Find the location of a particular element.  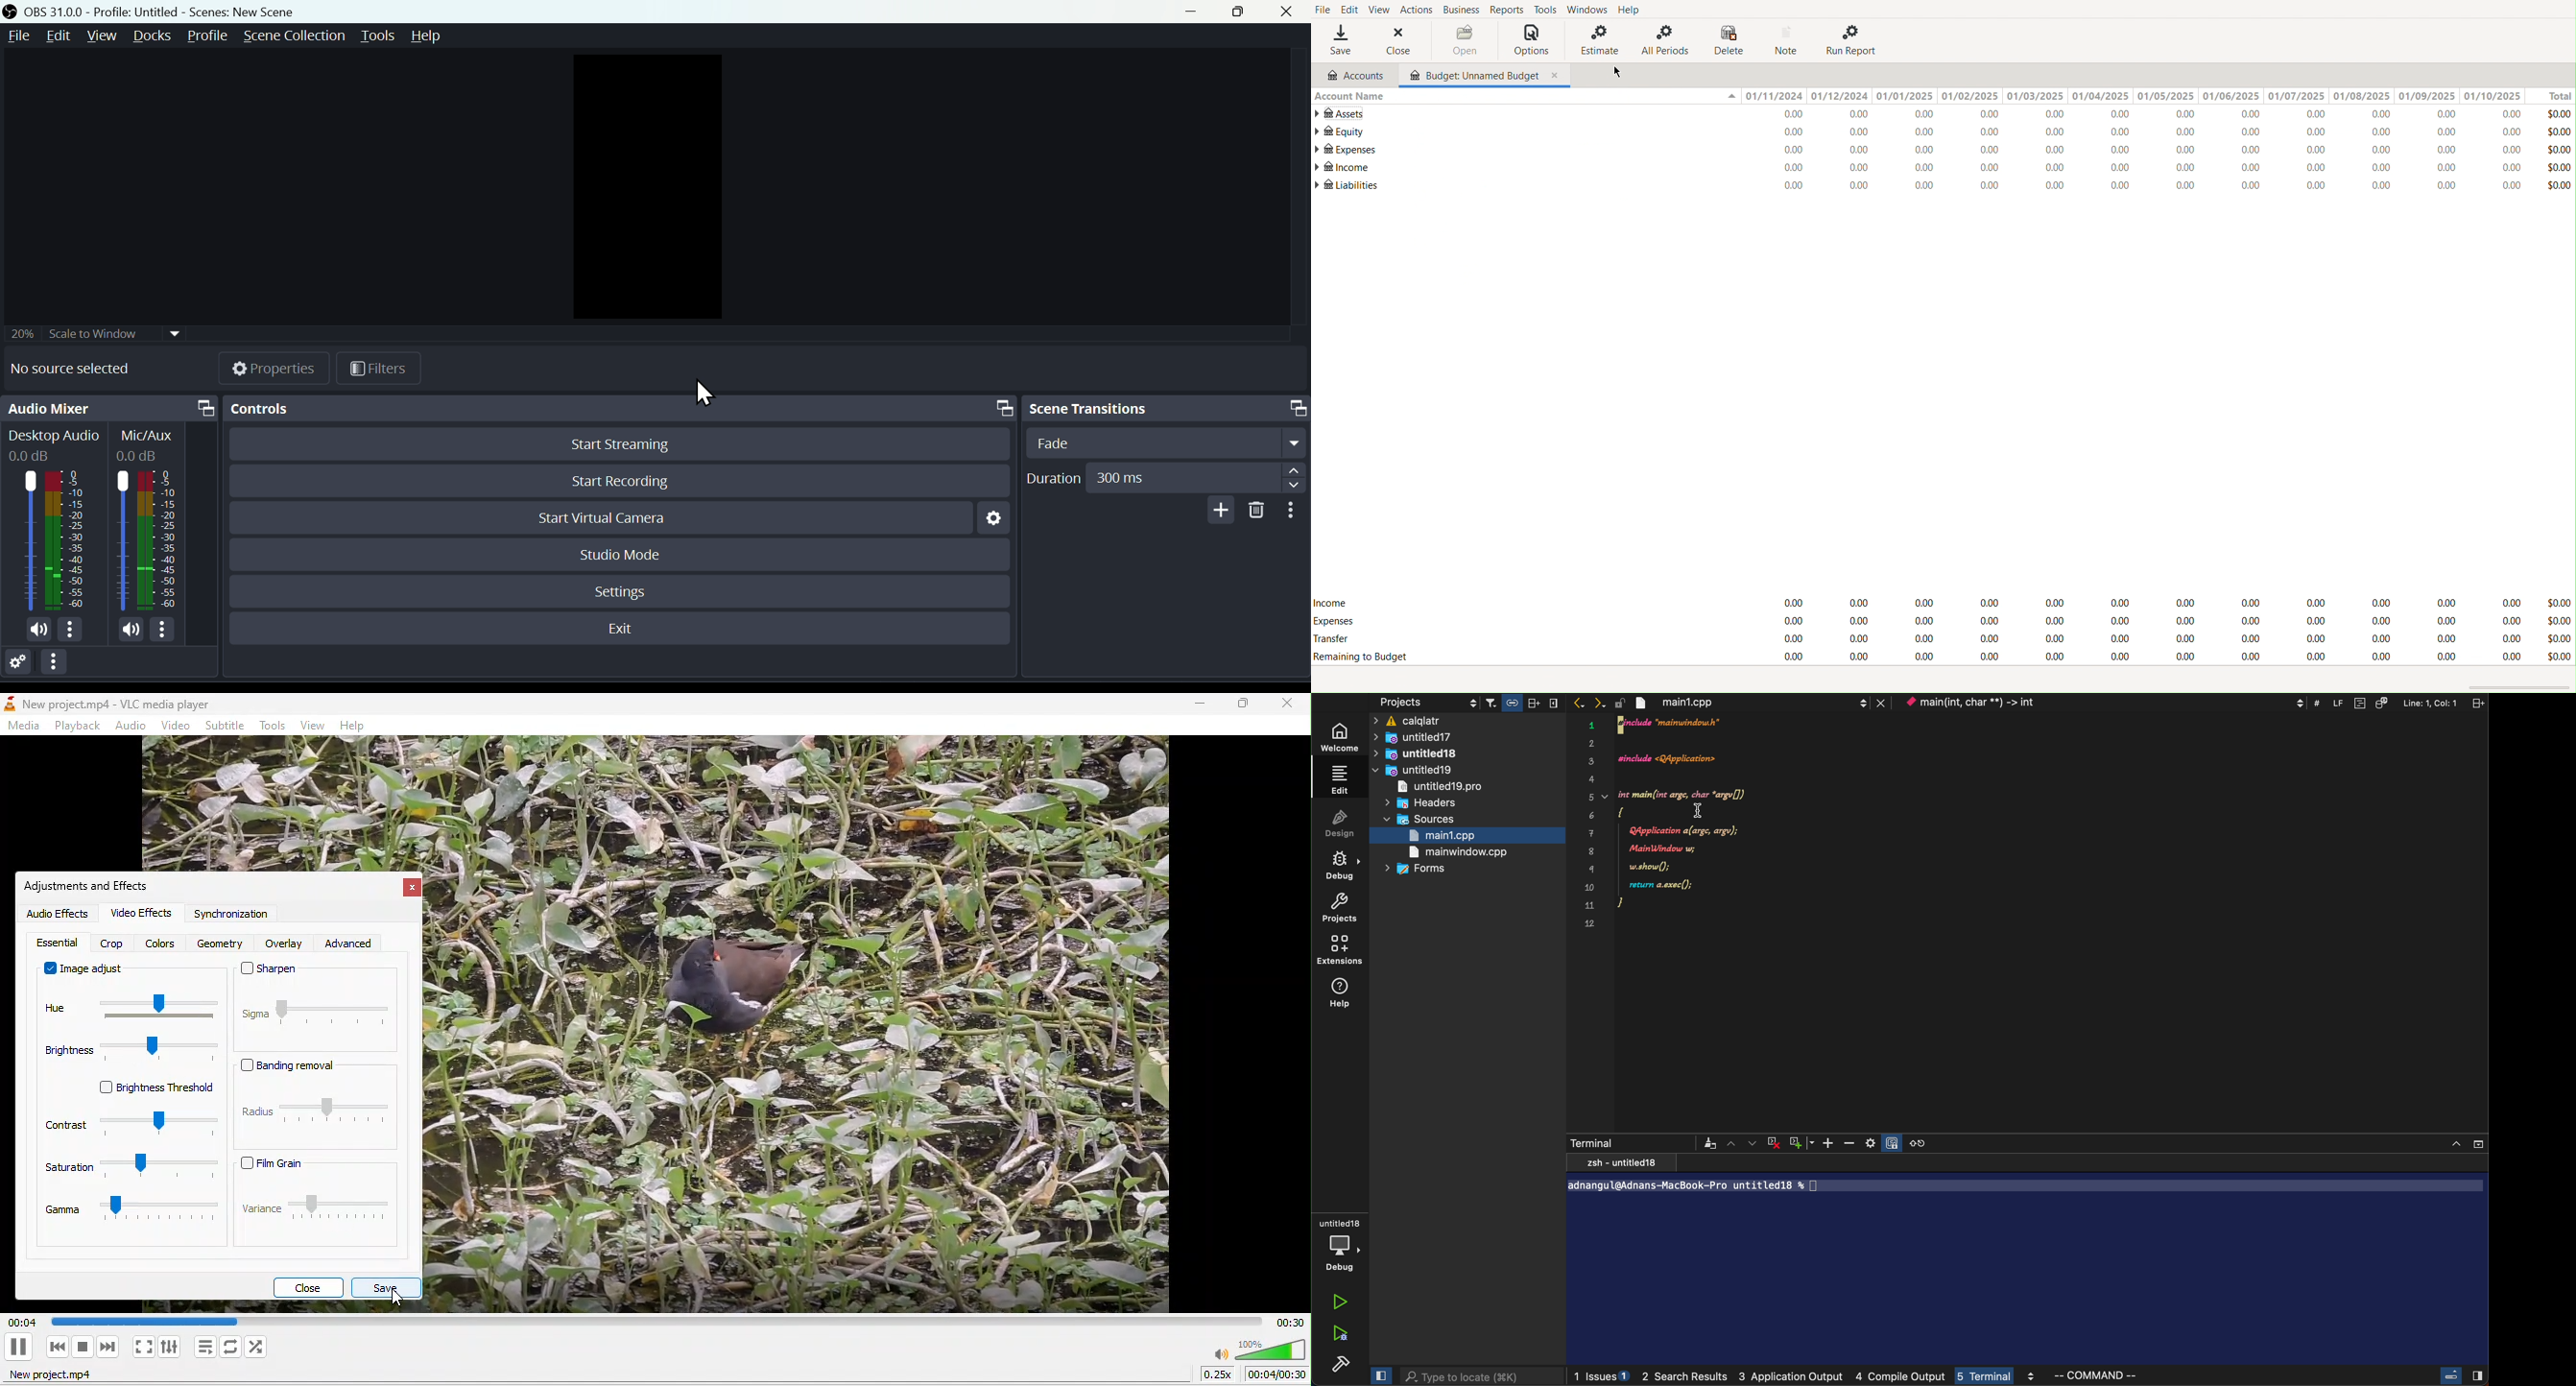

Edit is located at coordinates (57, 36).